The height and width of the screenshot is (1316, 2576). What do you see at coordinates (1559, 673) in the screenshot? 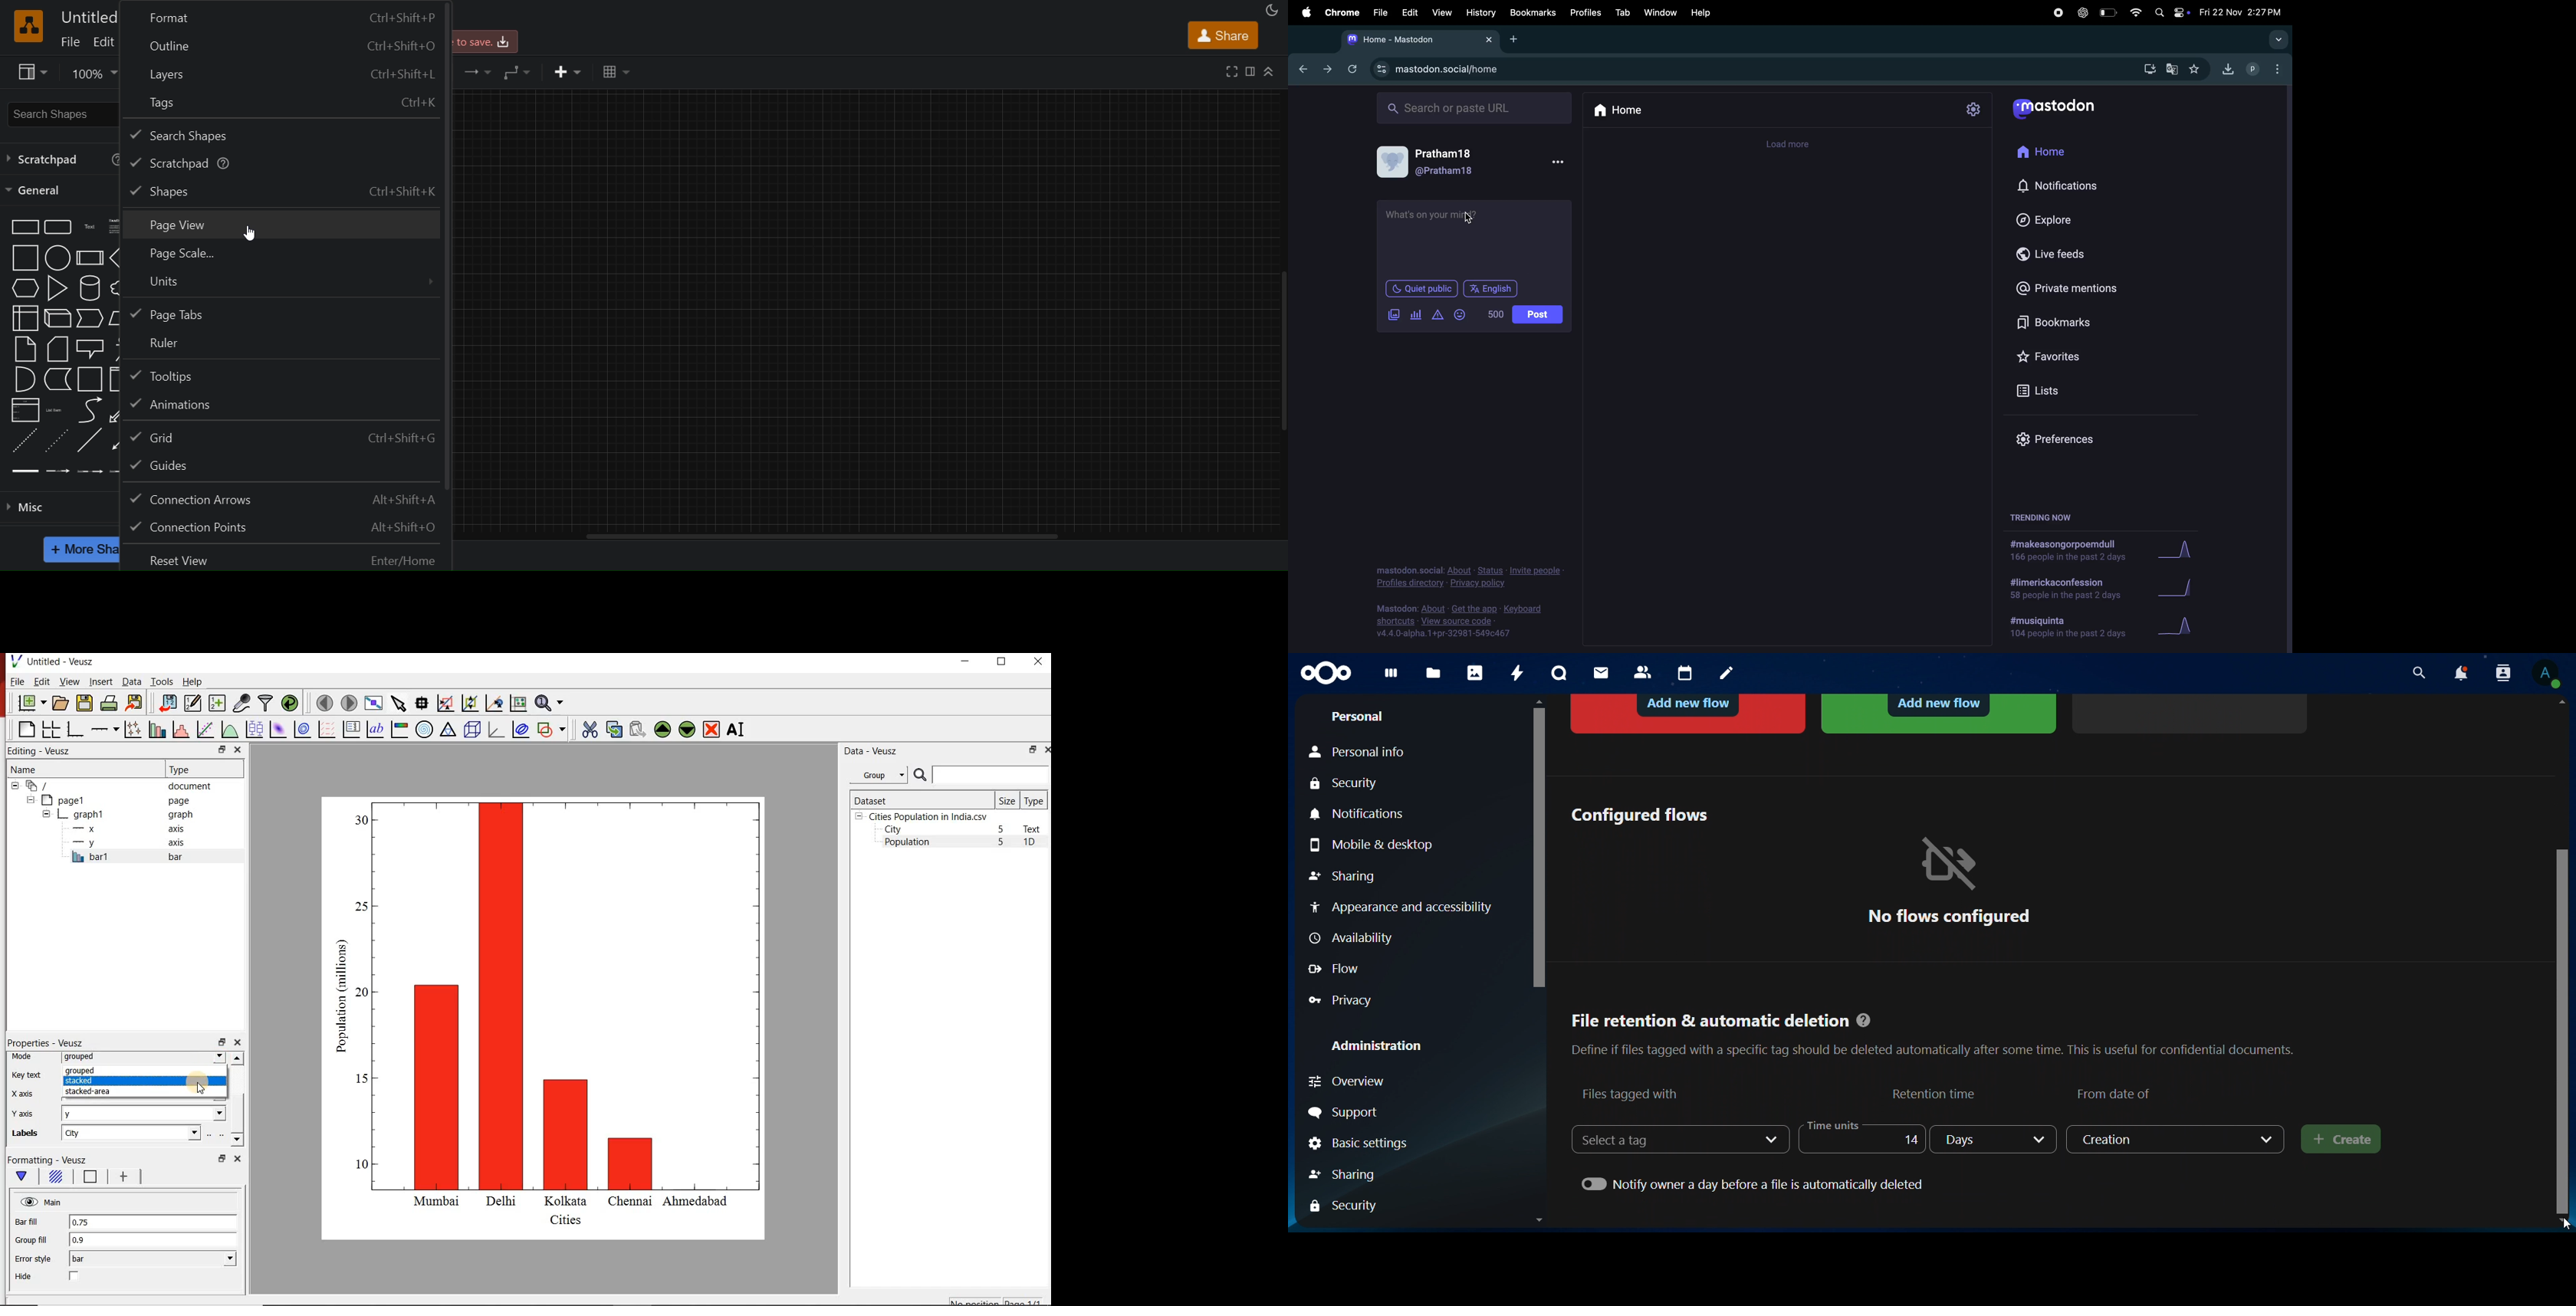
I see `talk` at bounding box center [1559, 673].